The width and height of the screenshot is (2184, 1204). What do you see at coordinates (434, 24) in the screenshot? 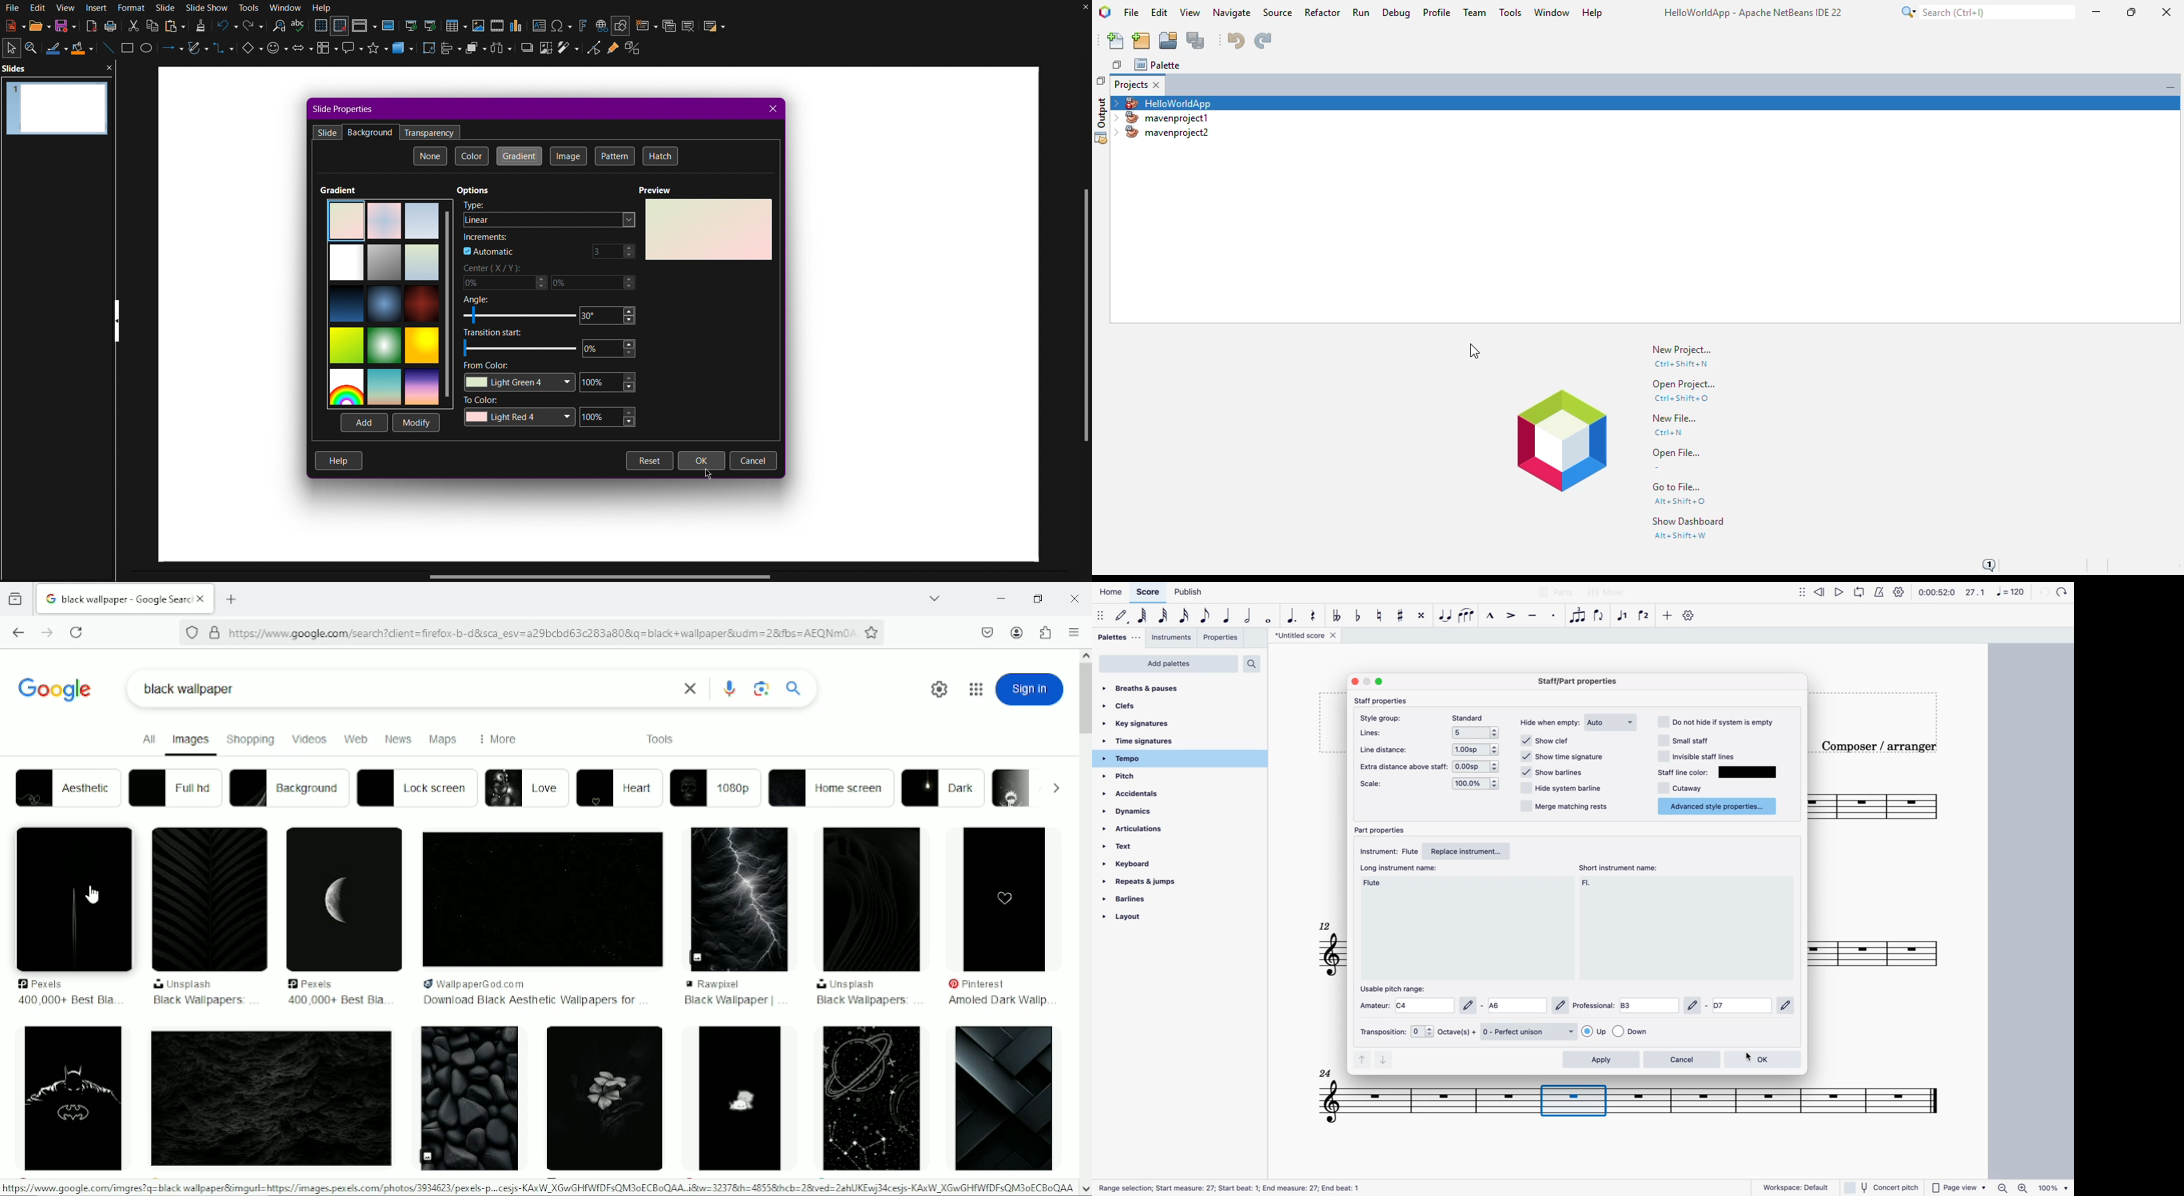
I see `Start from current slide` at bounding box center [434, 24].